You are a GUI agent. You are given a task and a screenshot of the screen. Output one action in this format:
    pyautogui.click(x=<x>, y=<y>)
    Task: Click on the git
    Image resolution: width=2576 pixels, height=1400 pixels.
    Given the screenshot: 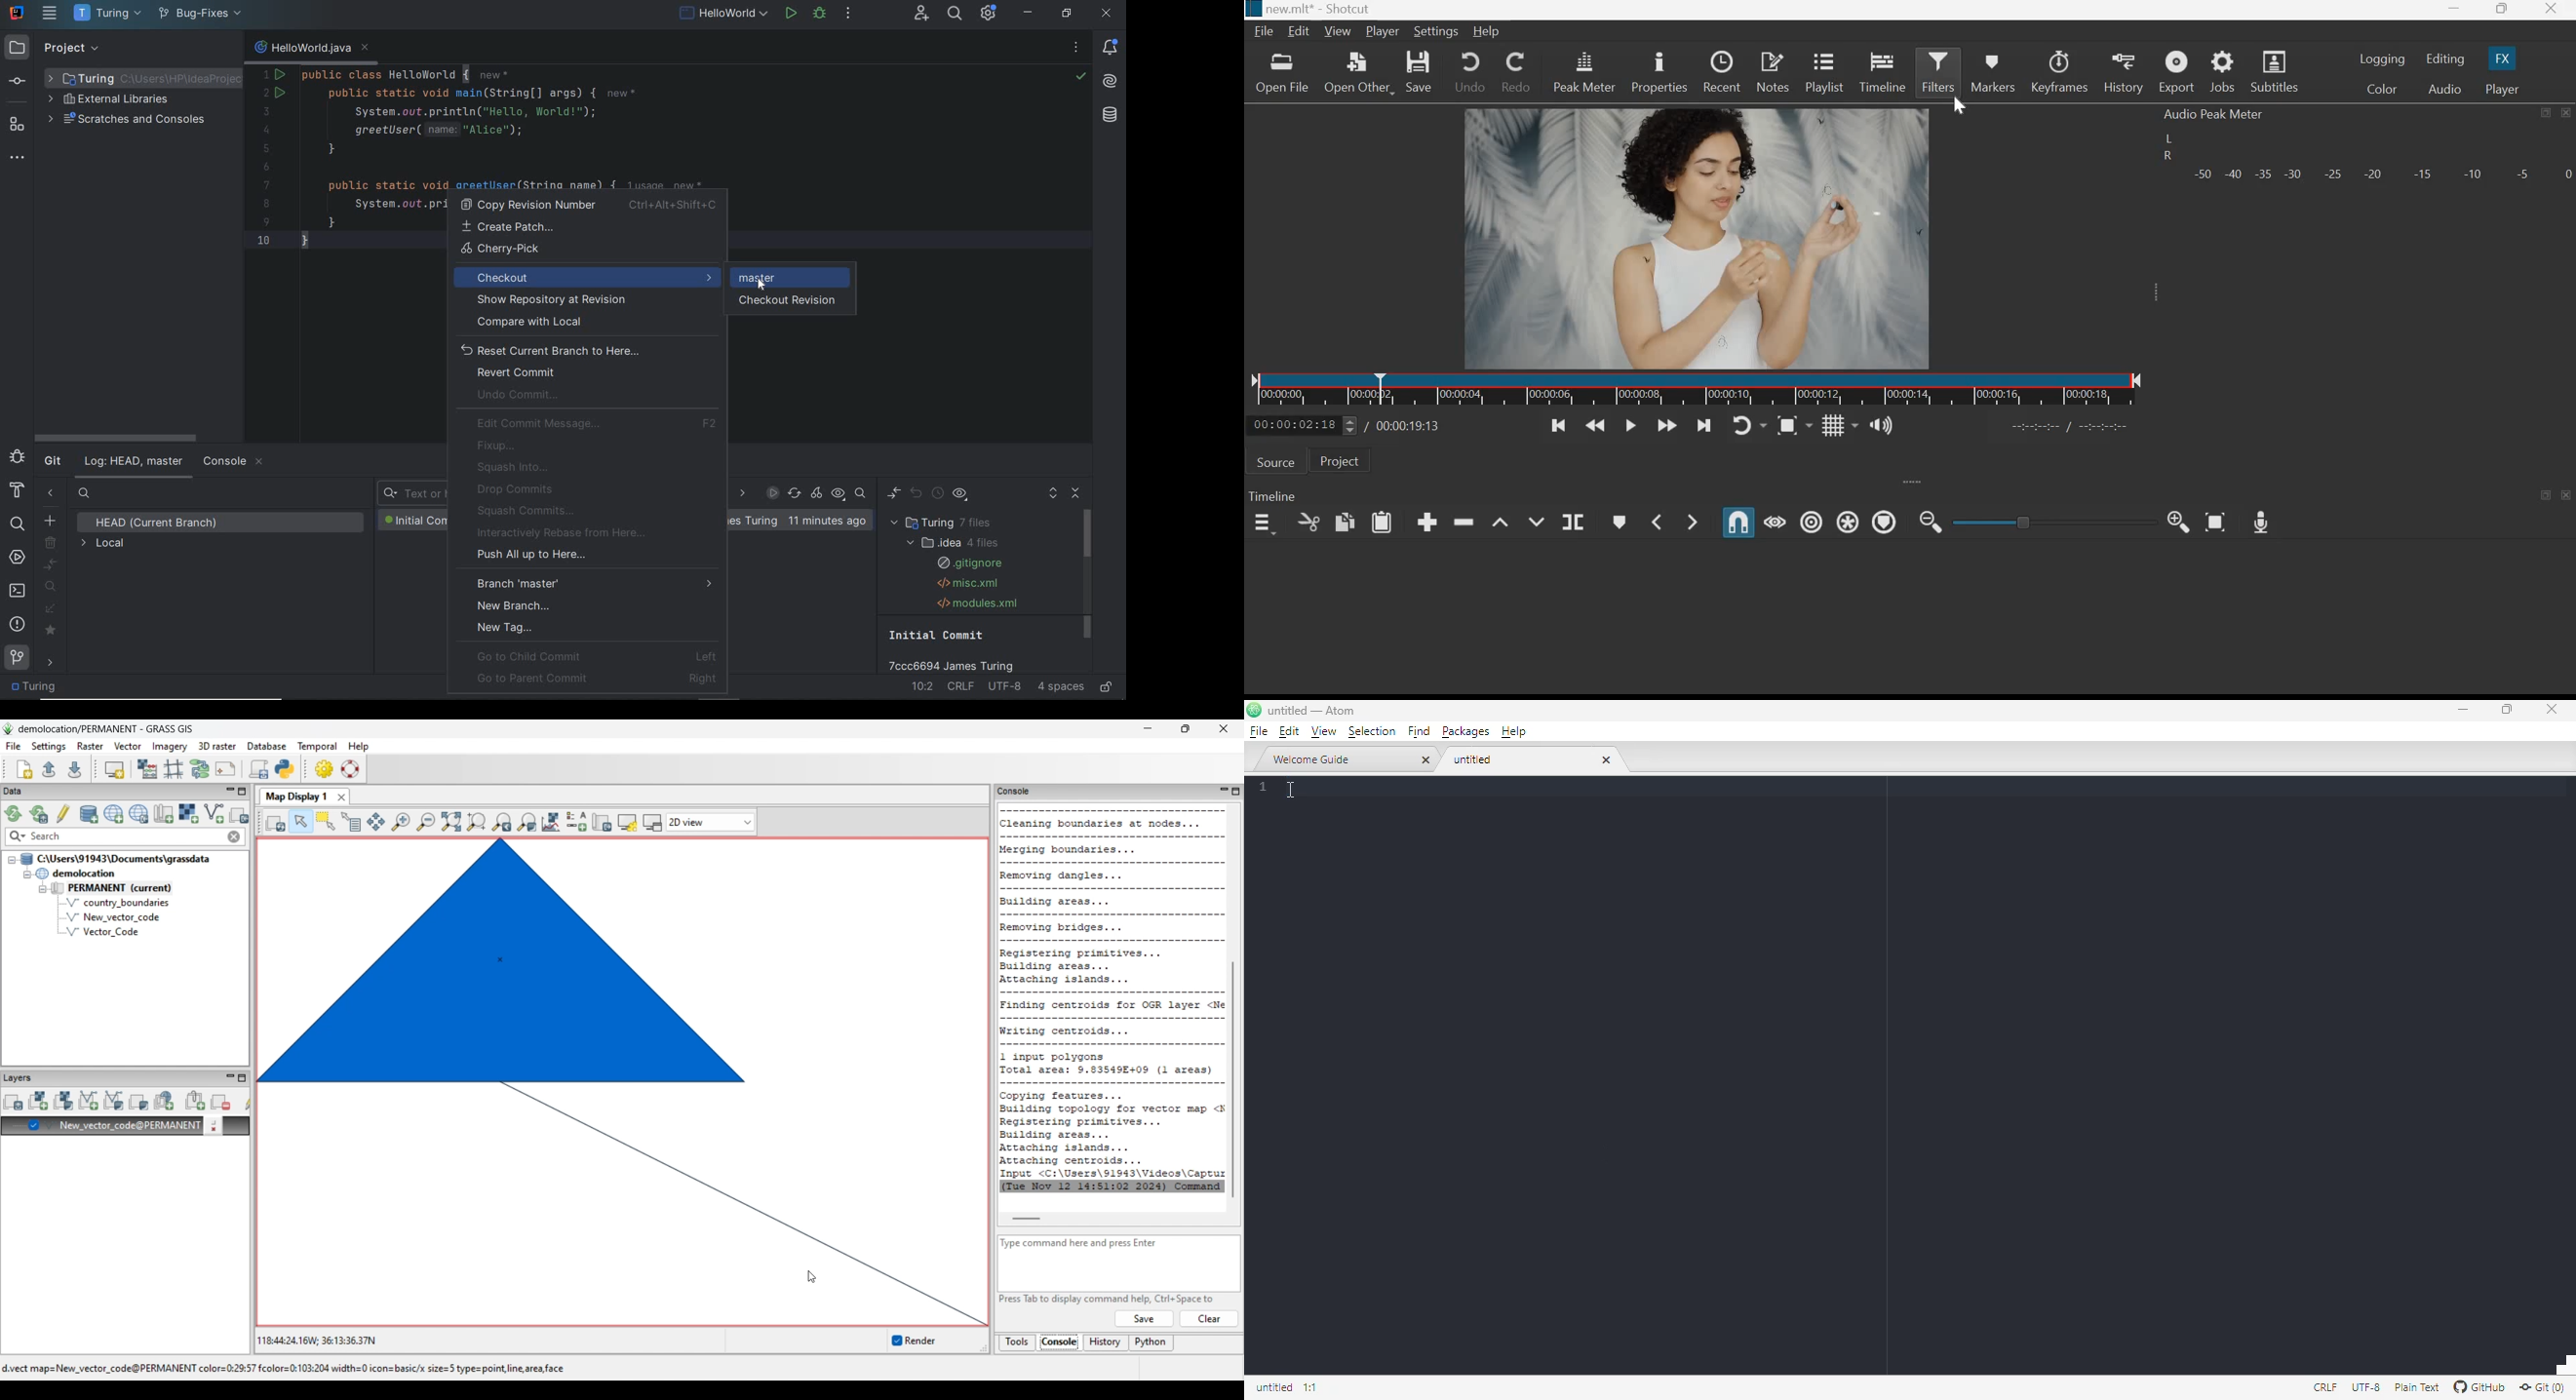 What is the action you would take?
    pyautogui.click(x=52, y=462)
    